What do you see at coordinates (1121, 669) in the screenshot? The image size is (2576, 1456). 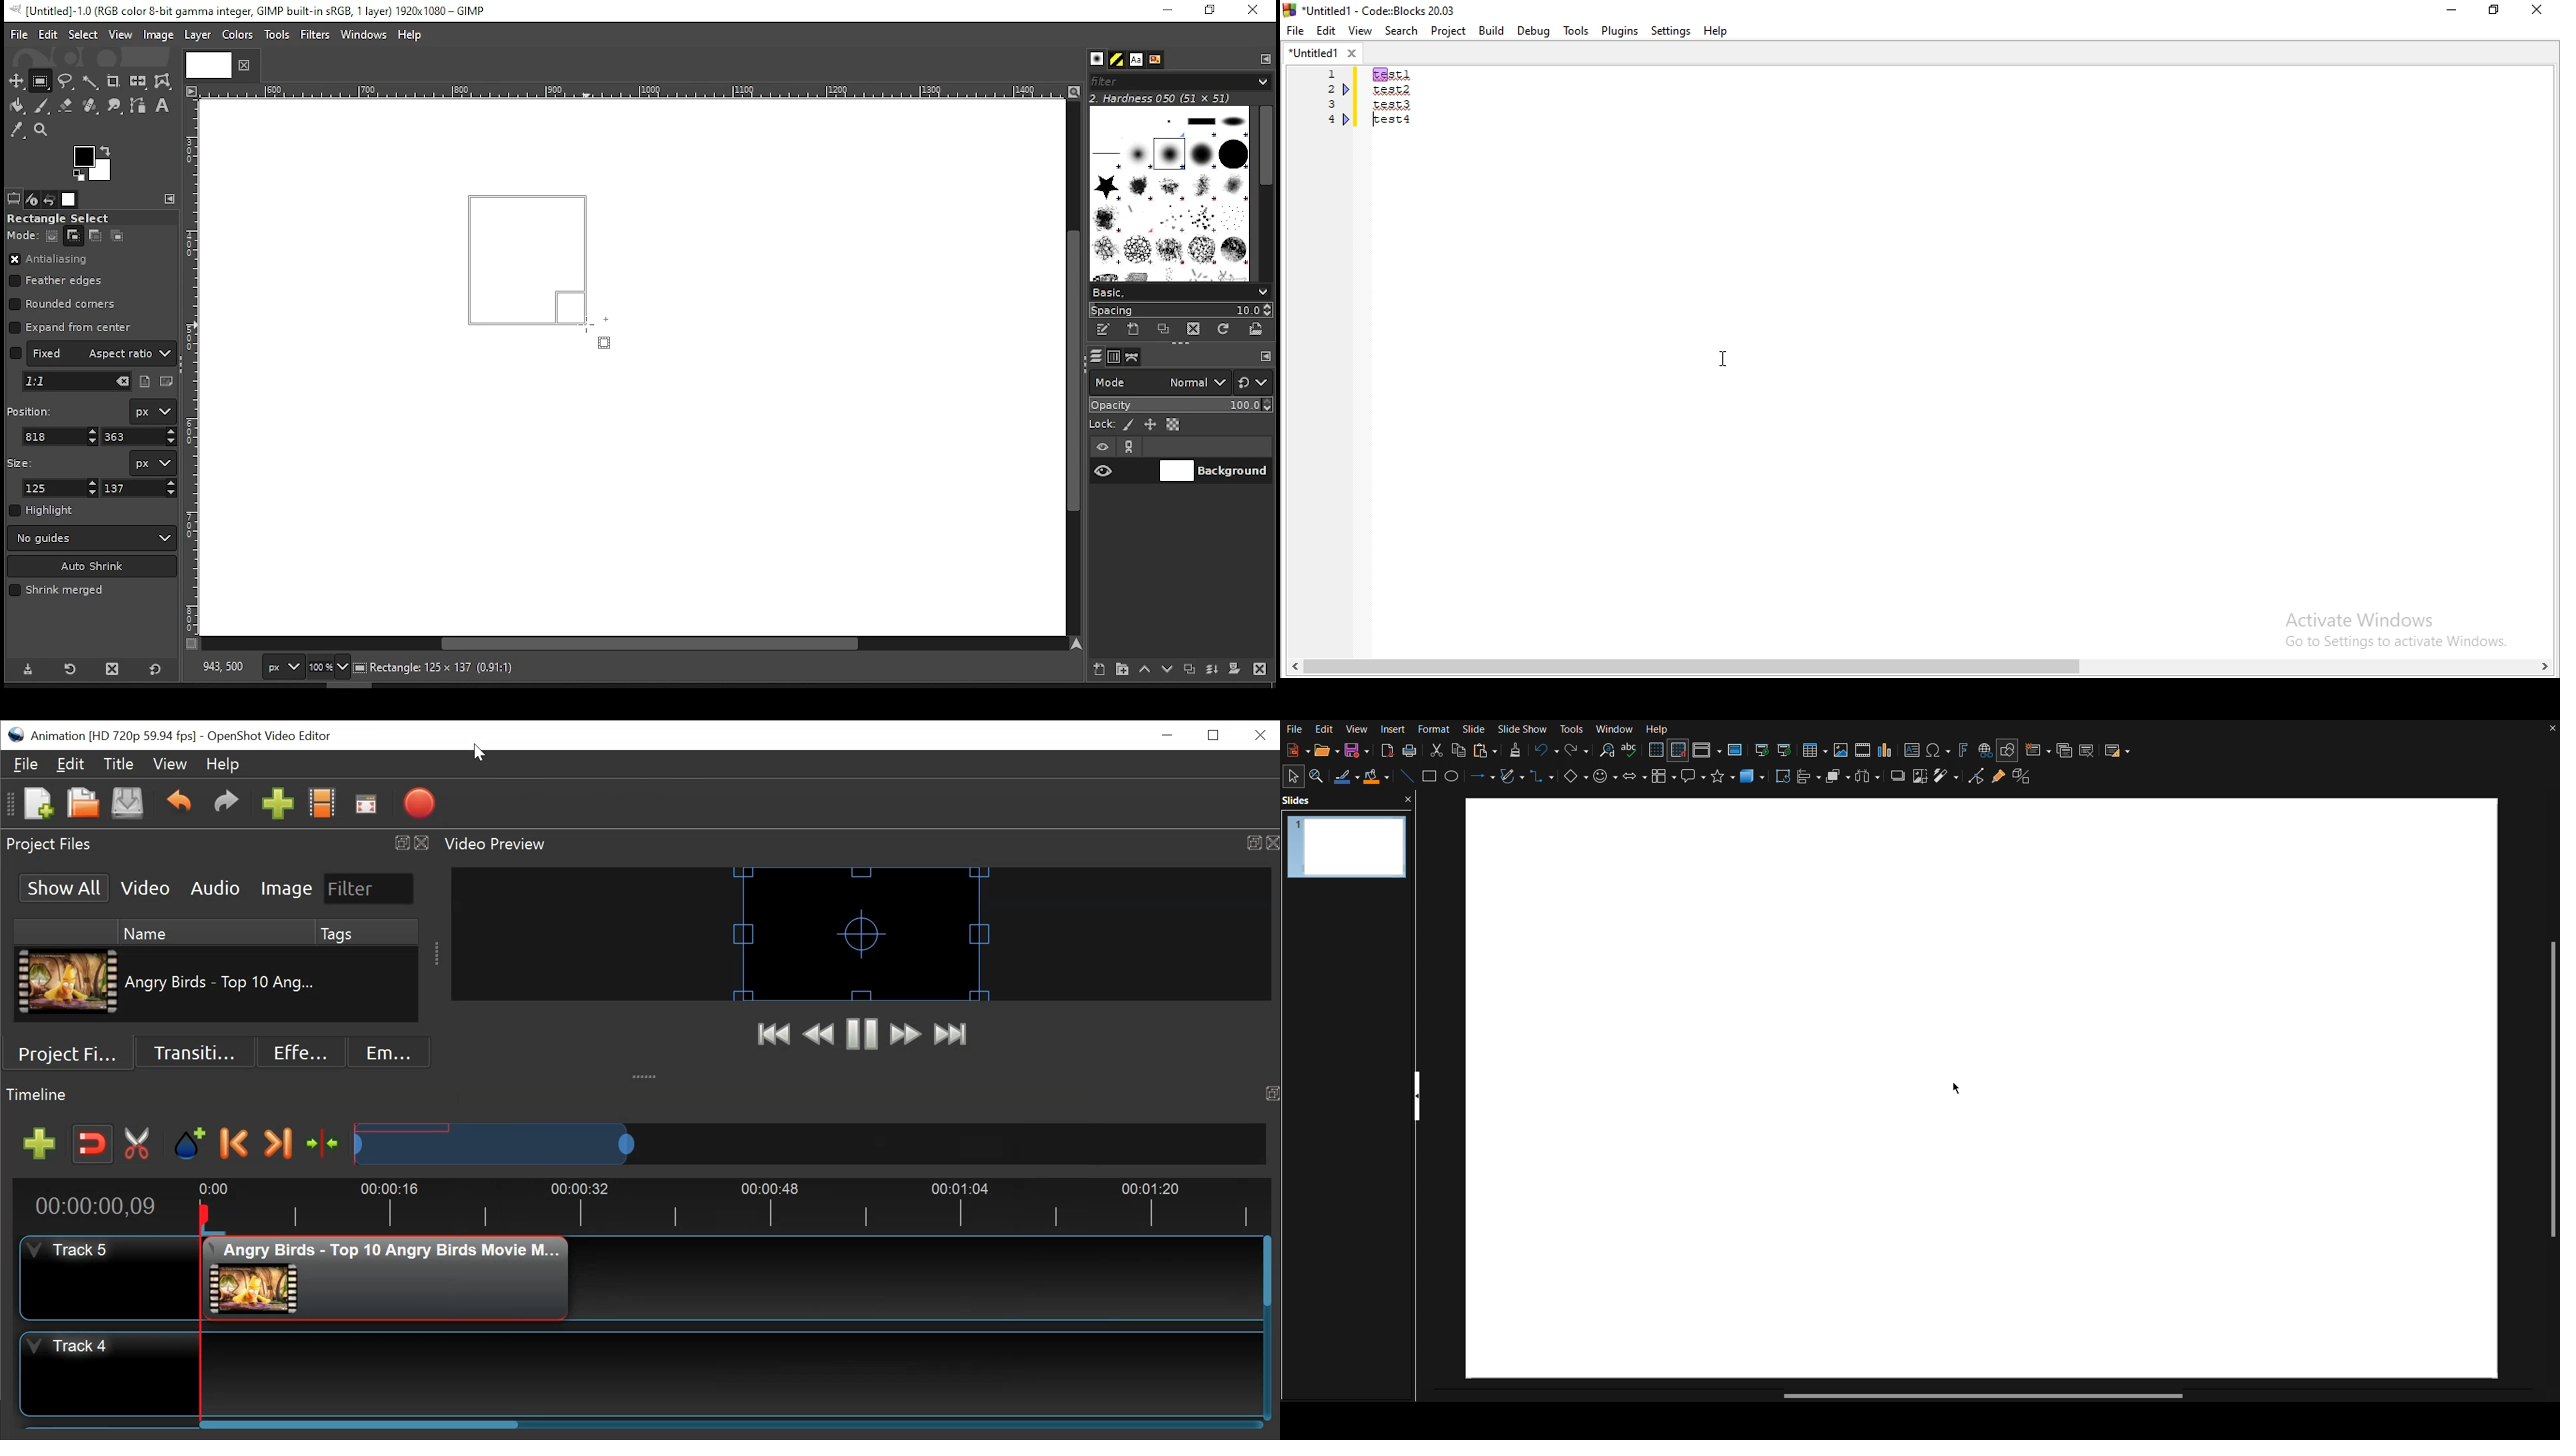 I see `new layer group  ` at bounding box center [1121, 669].